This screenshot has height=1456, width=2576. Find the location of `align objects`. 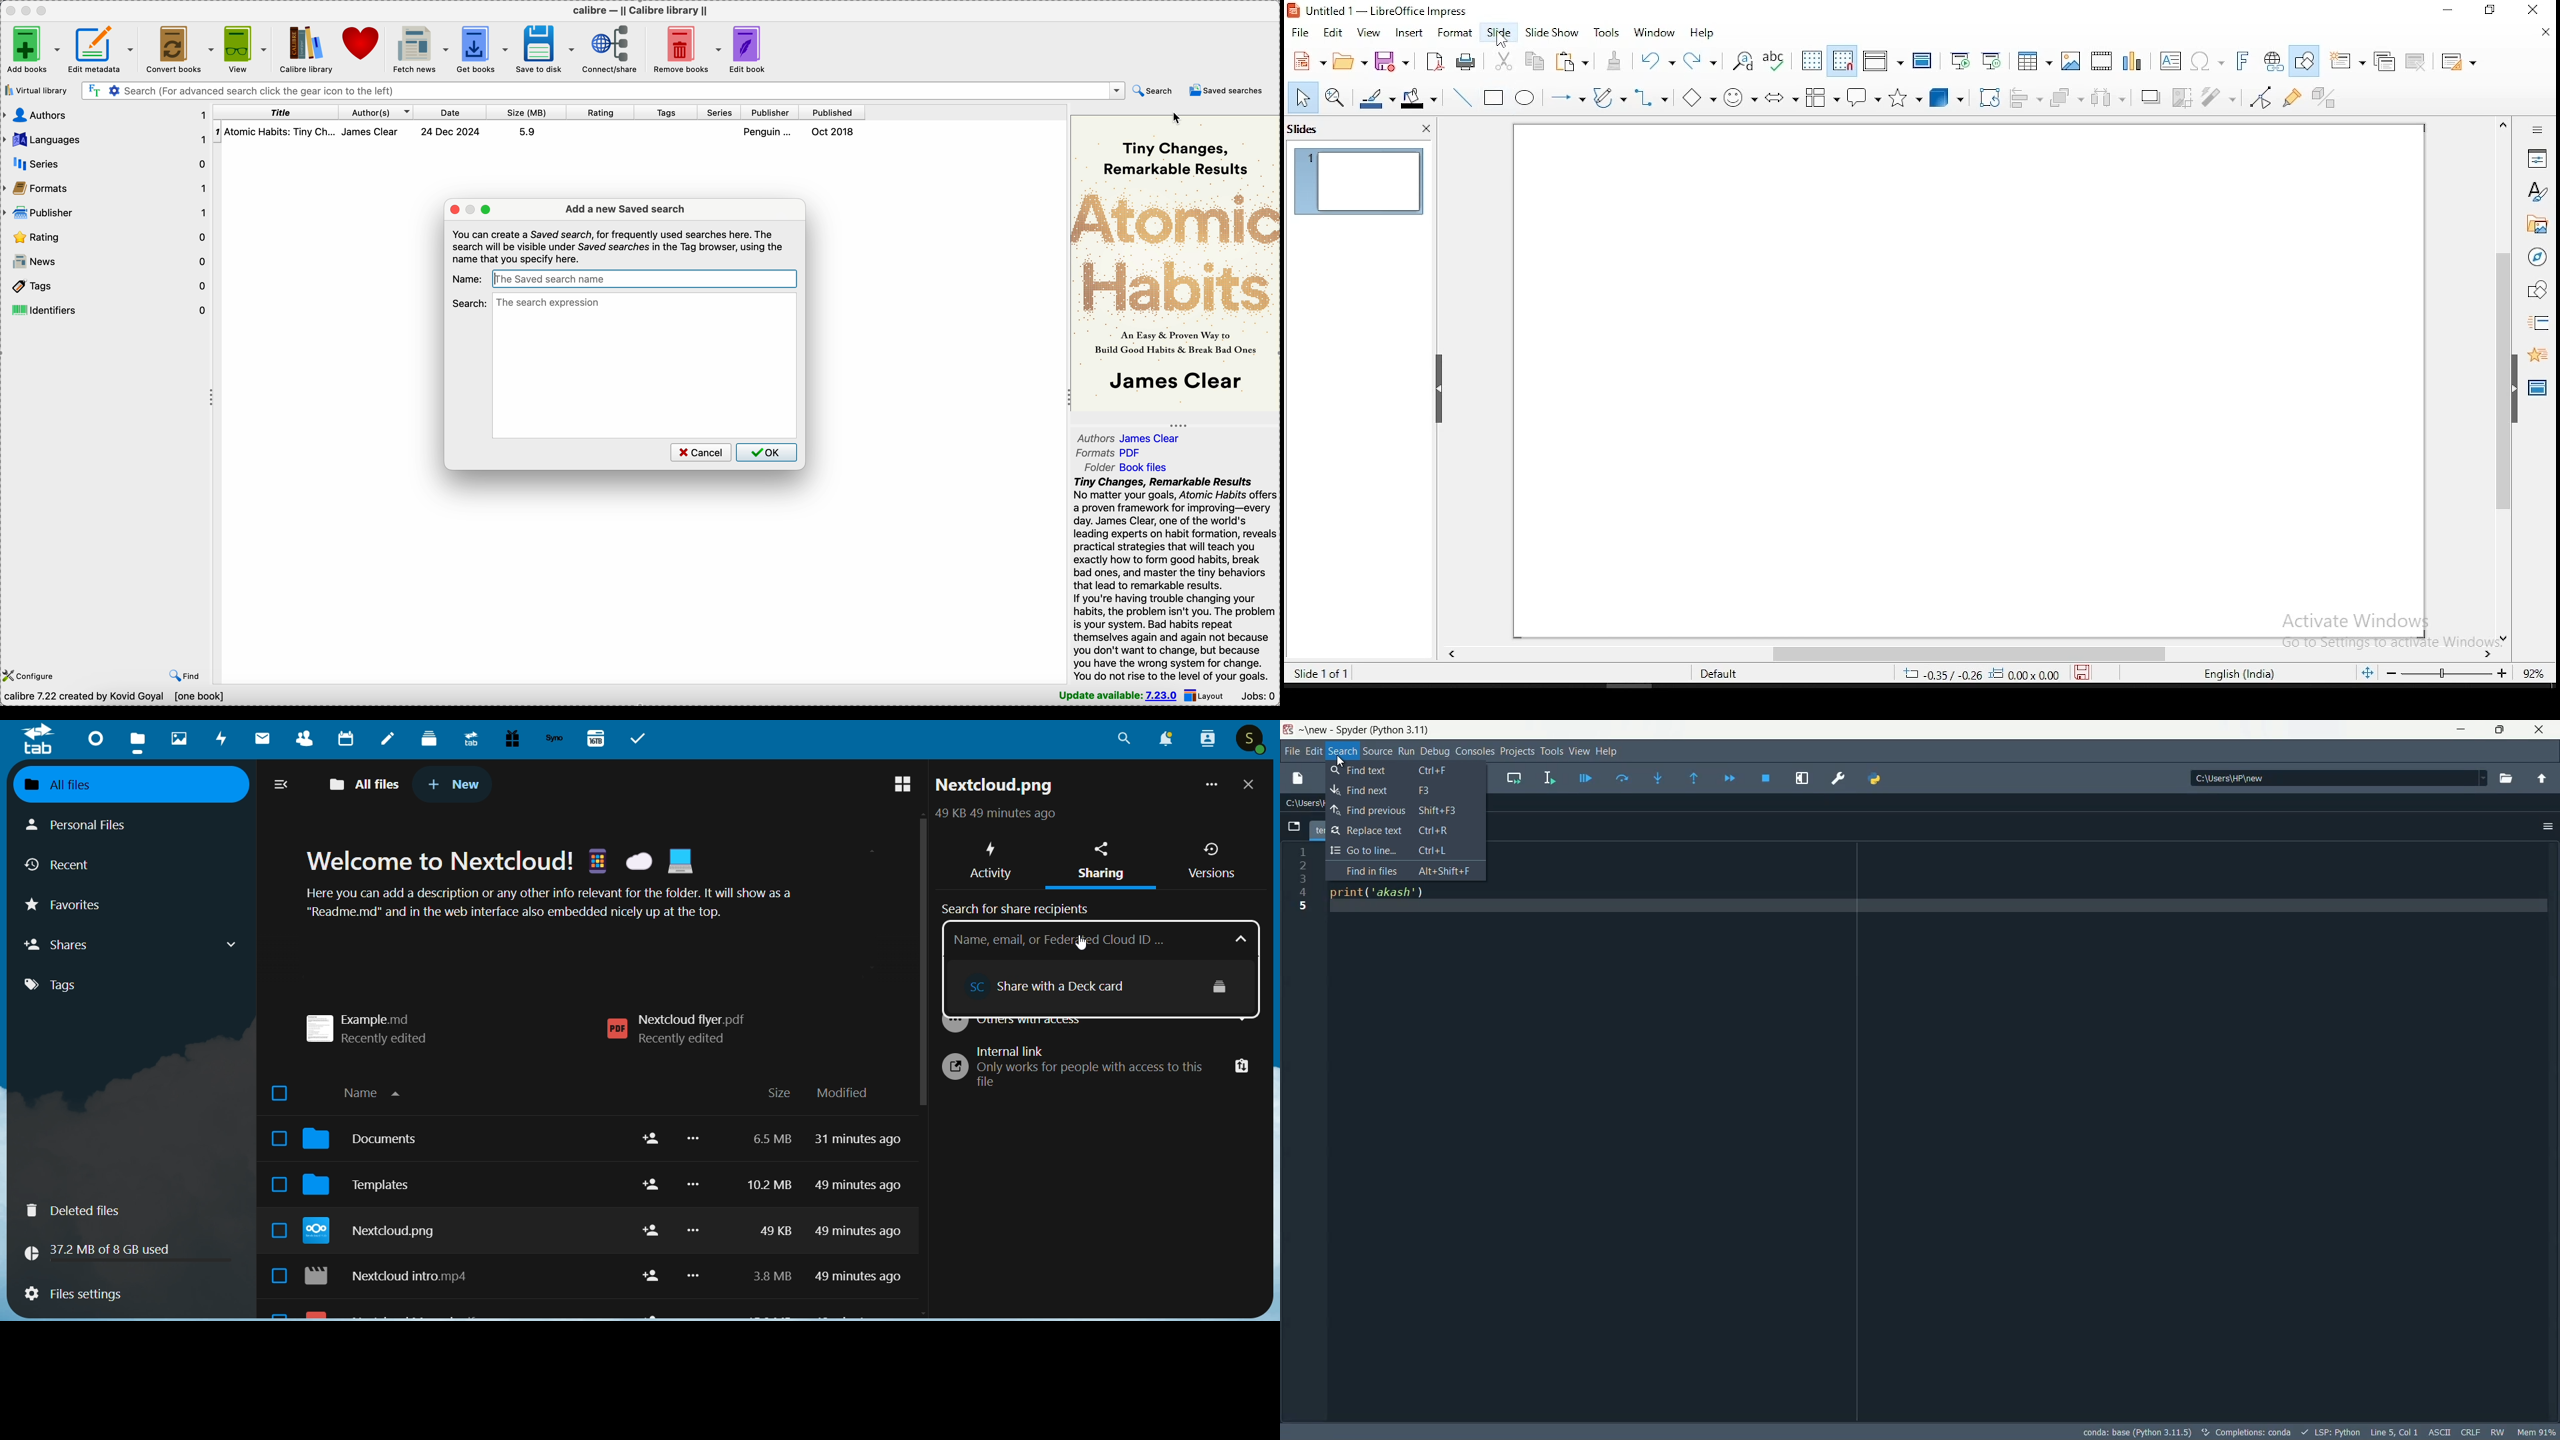

align objects is located at coordinates (2027, 100).